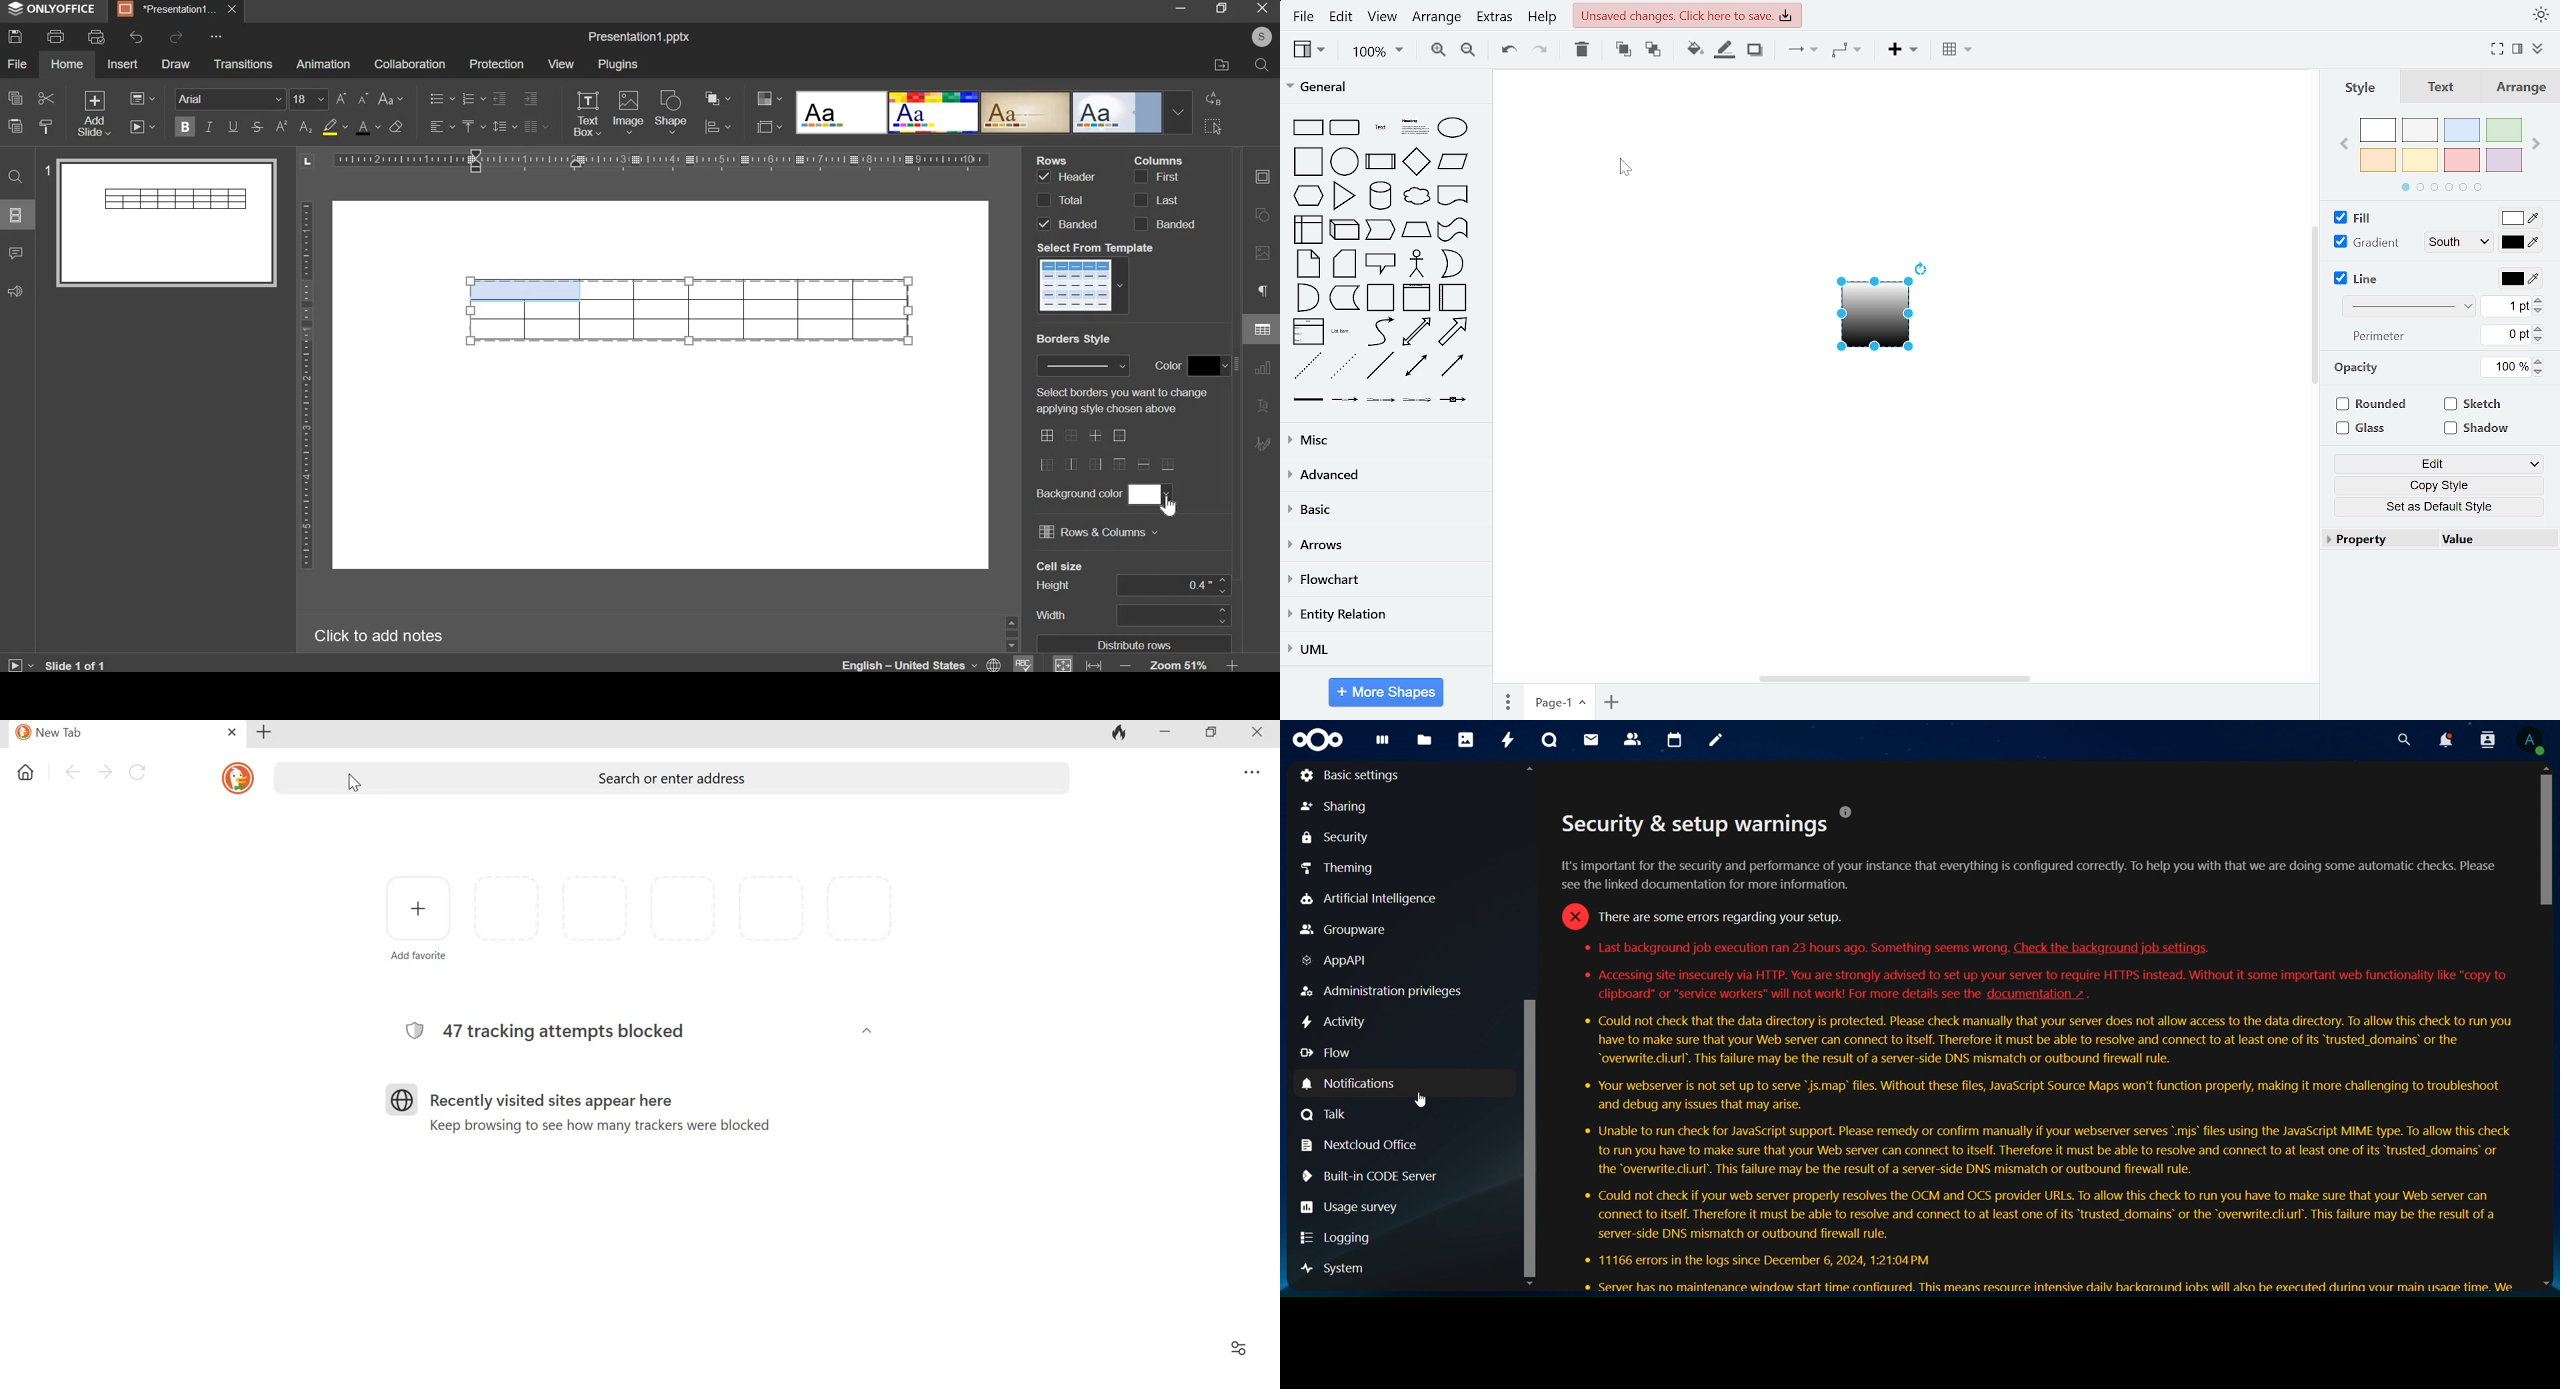  Describe the element at coordinates (2522, 218) in the screenshot. I see `fill color` at that location.